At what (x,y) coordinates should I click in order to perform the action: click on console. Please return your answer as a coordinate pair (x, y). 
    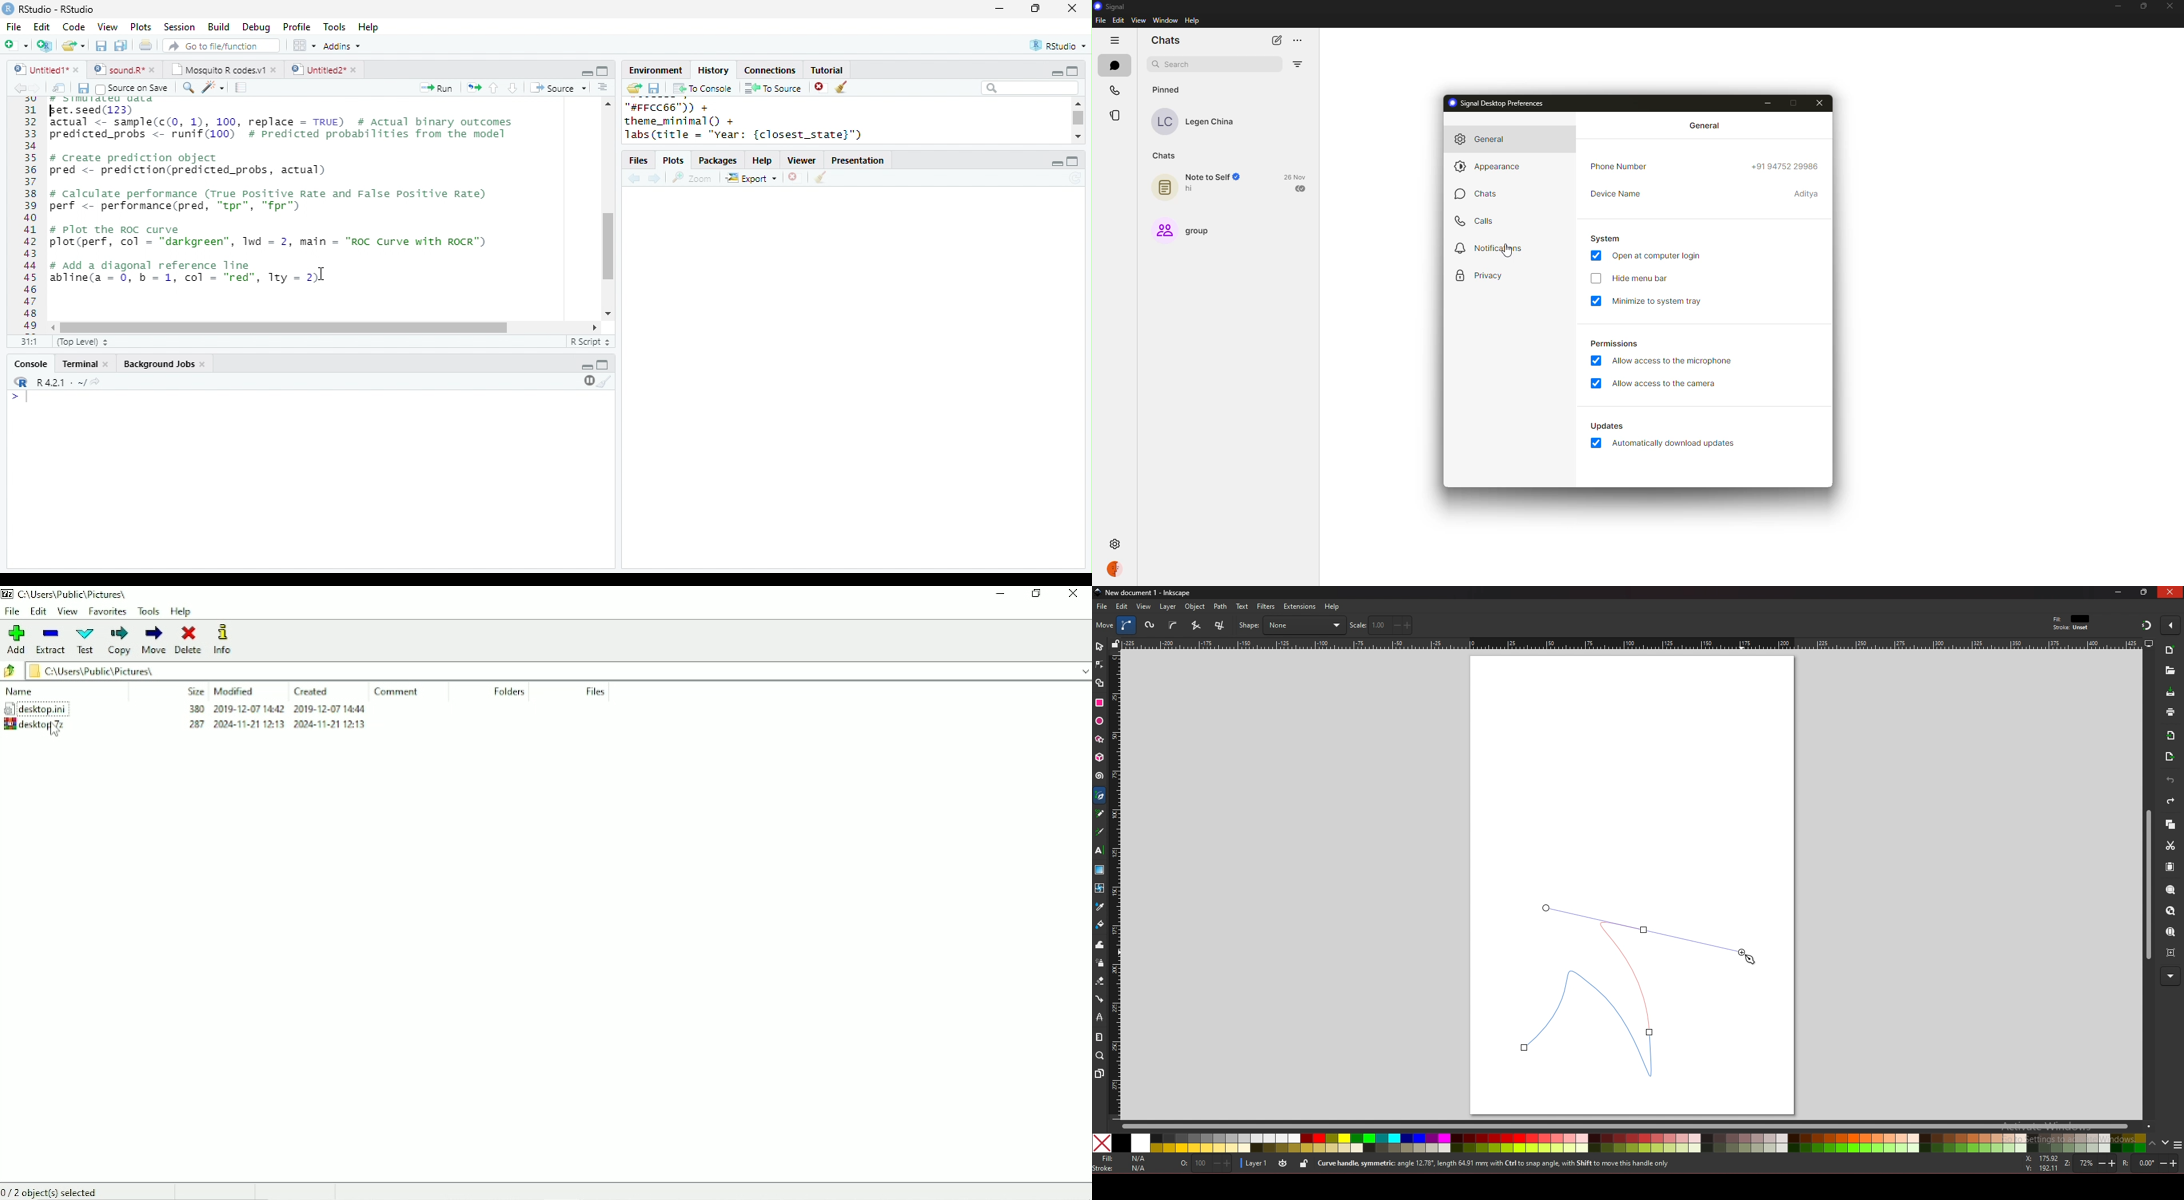
    Looking at the image, I should click on (30, 365).